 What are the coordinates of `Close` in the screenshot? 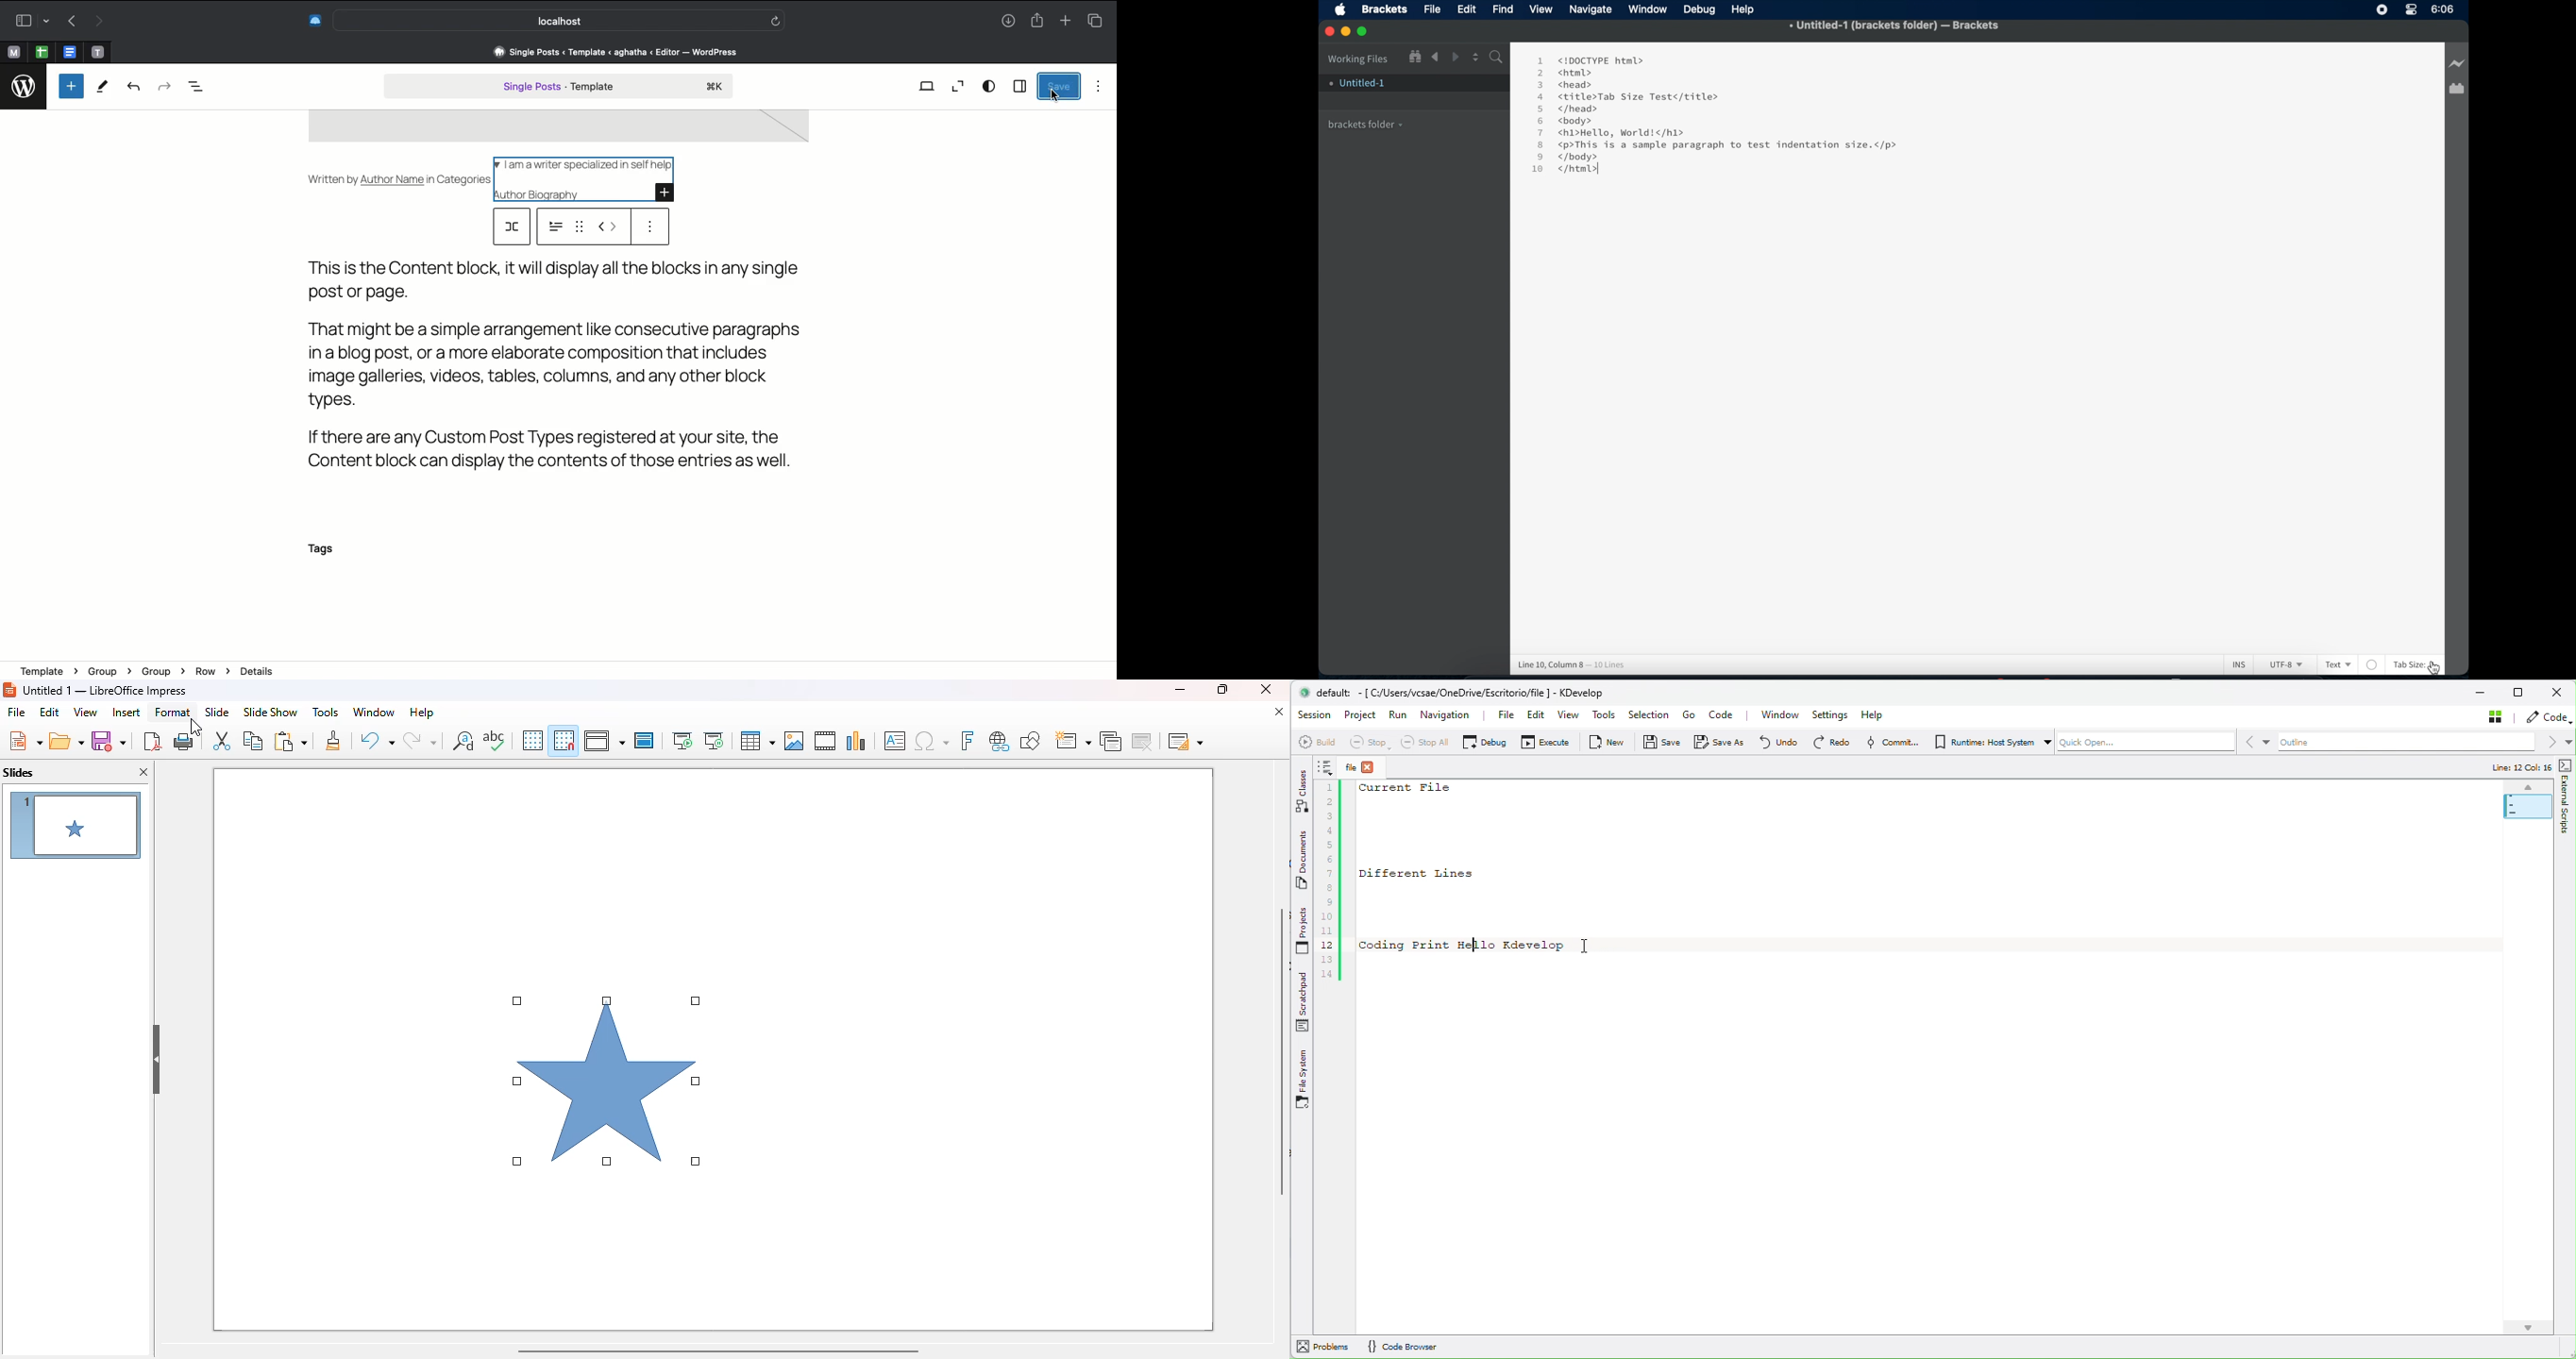 It's located at (1330, 32).